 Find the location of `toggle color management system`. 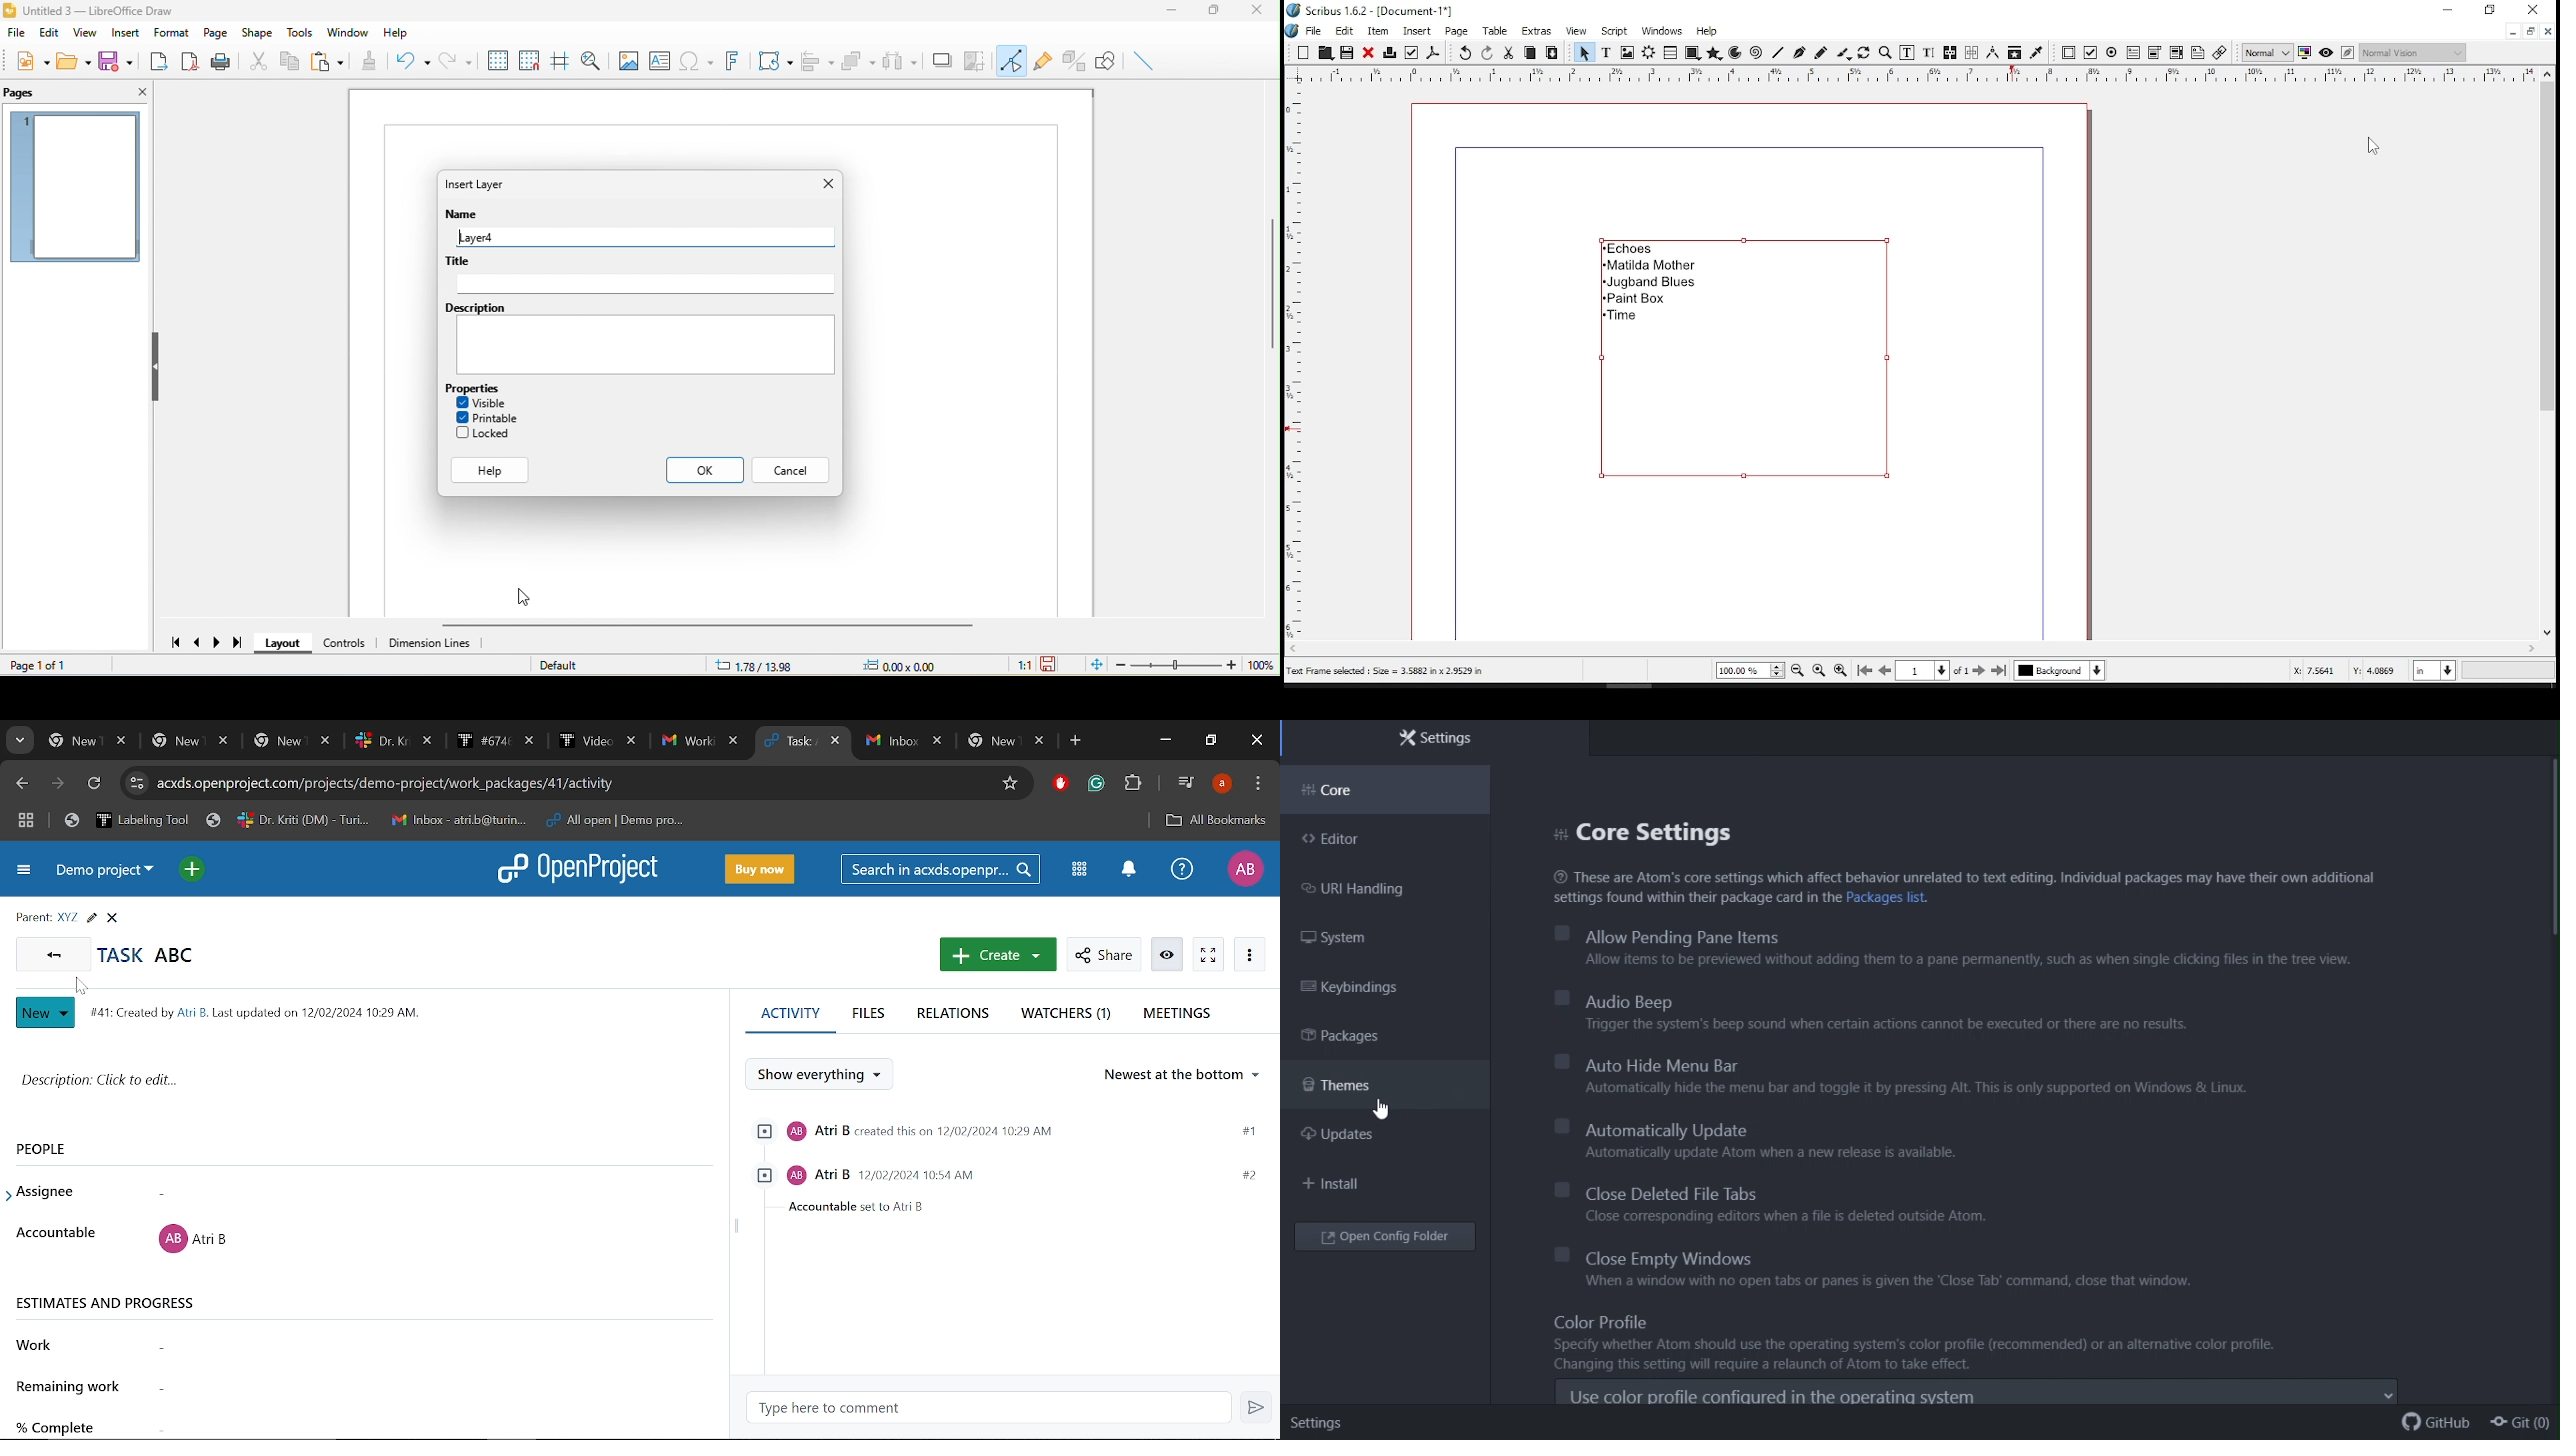

toggle color management system is located at coordinates (2304, 54).